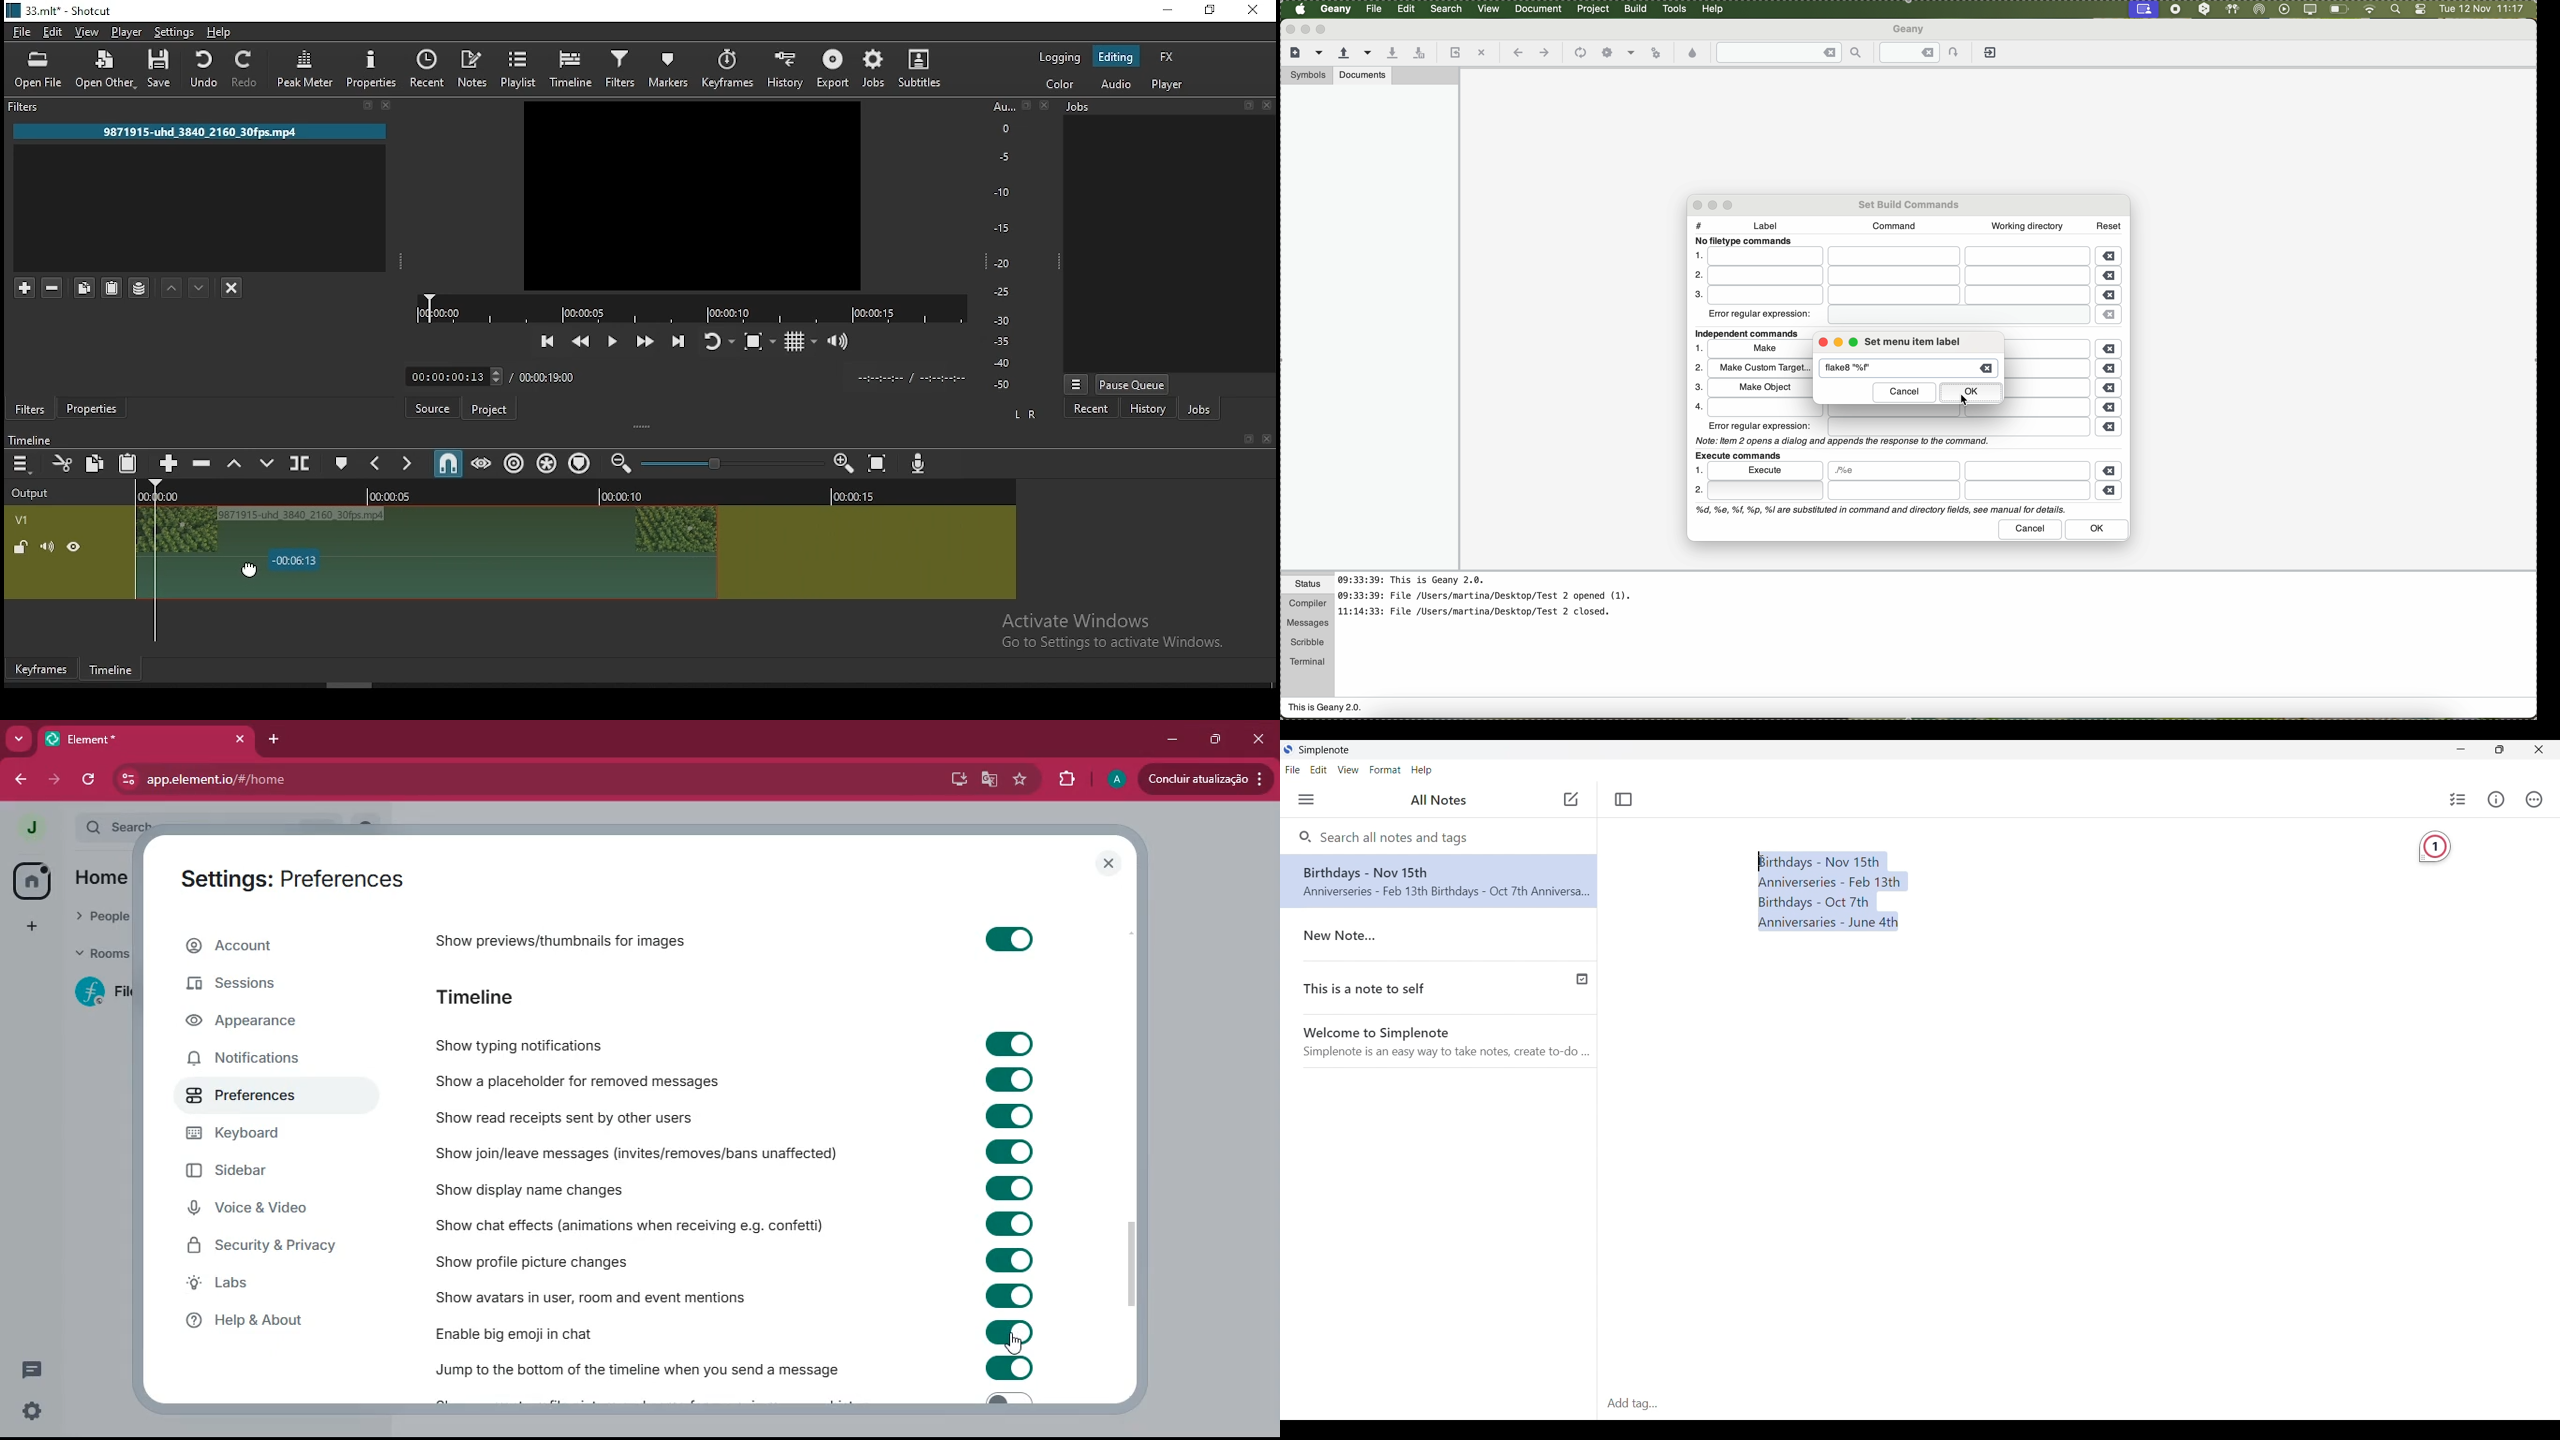  I want to click on video track, so click(867, 542).